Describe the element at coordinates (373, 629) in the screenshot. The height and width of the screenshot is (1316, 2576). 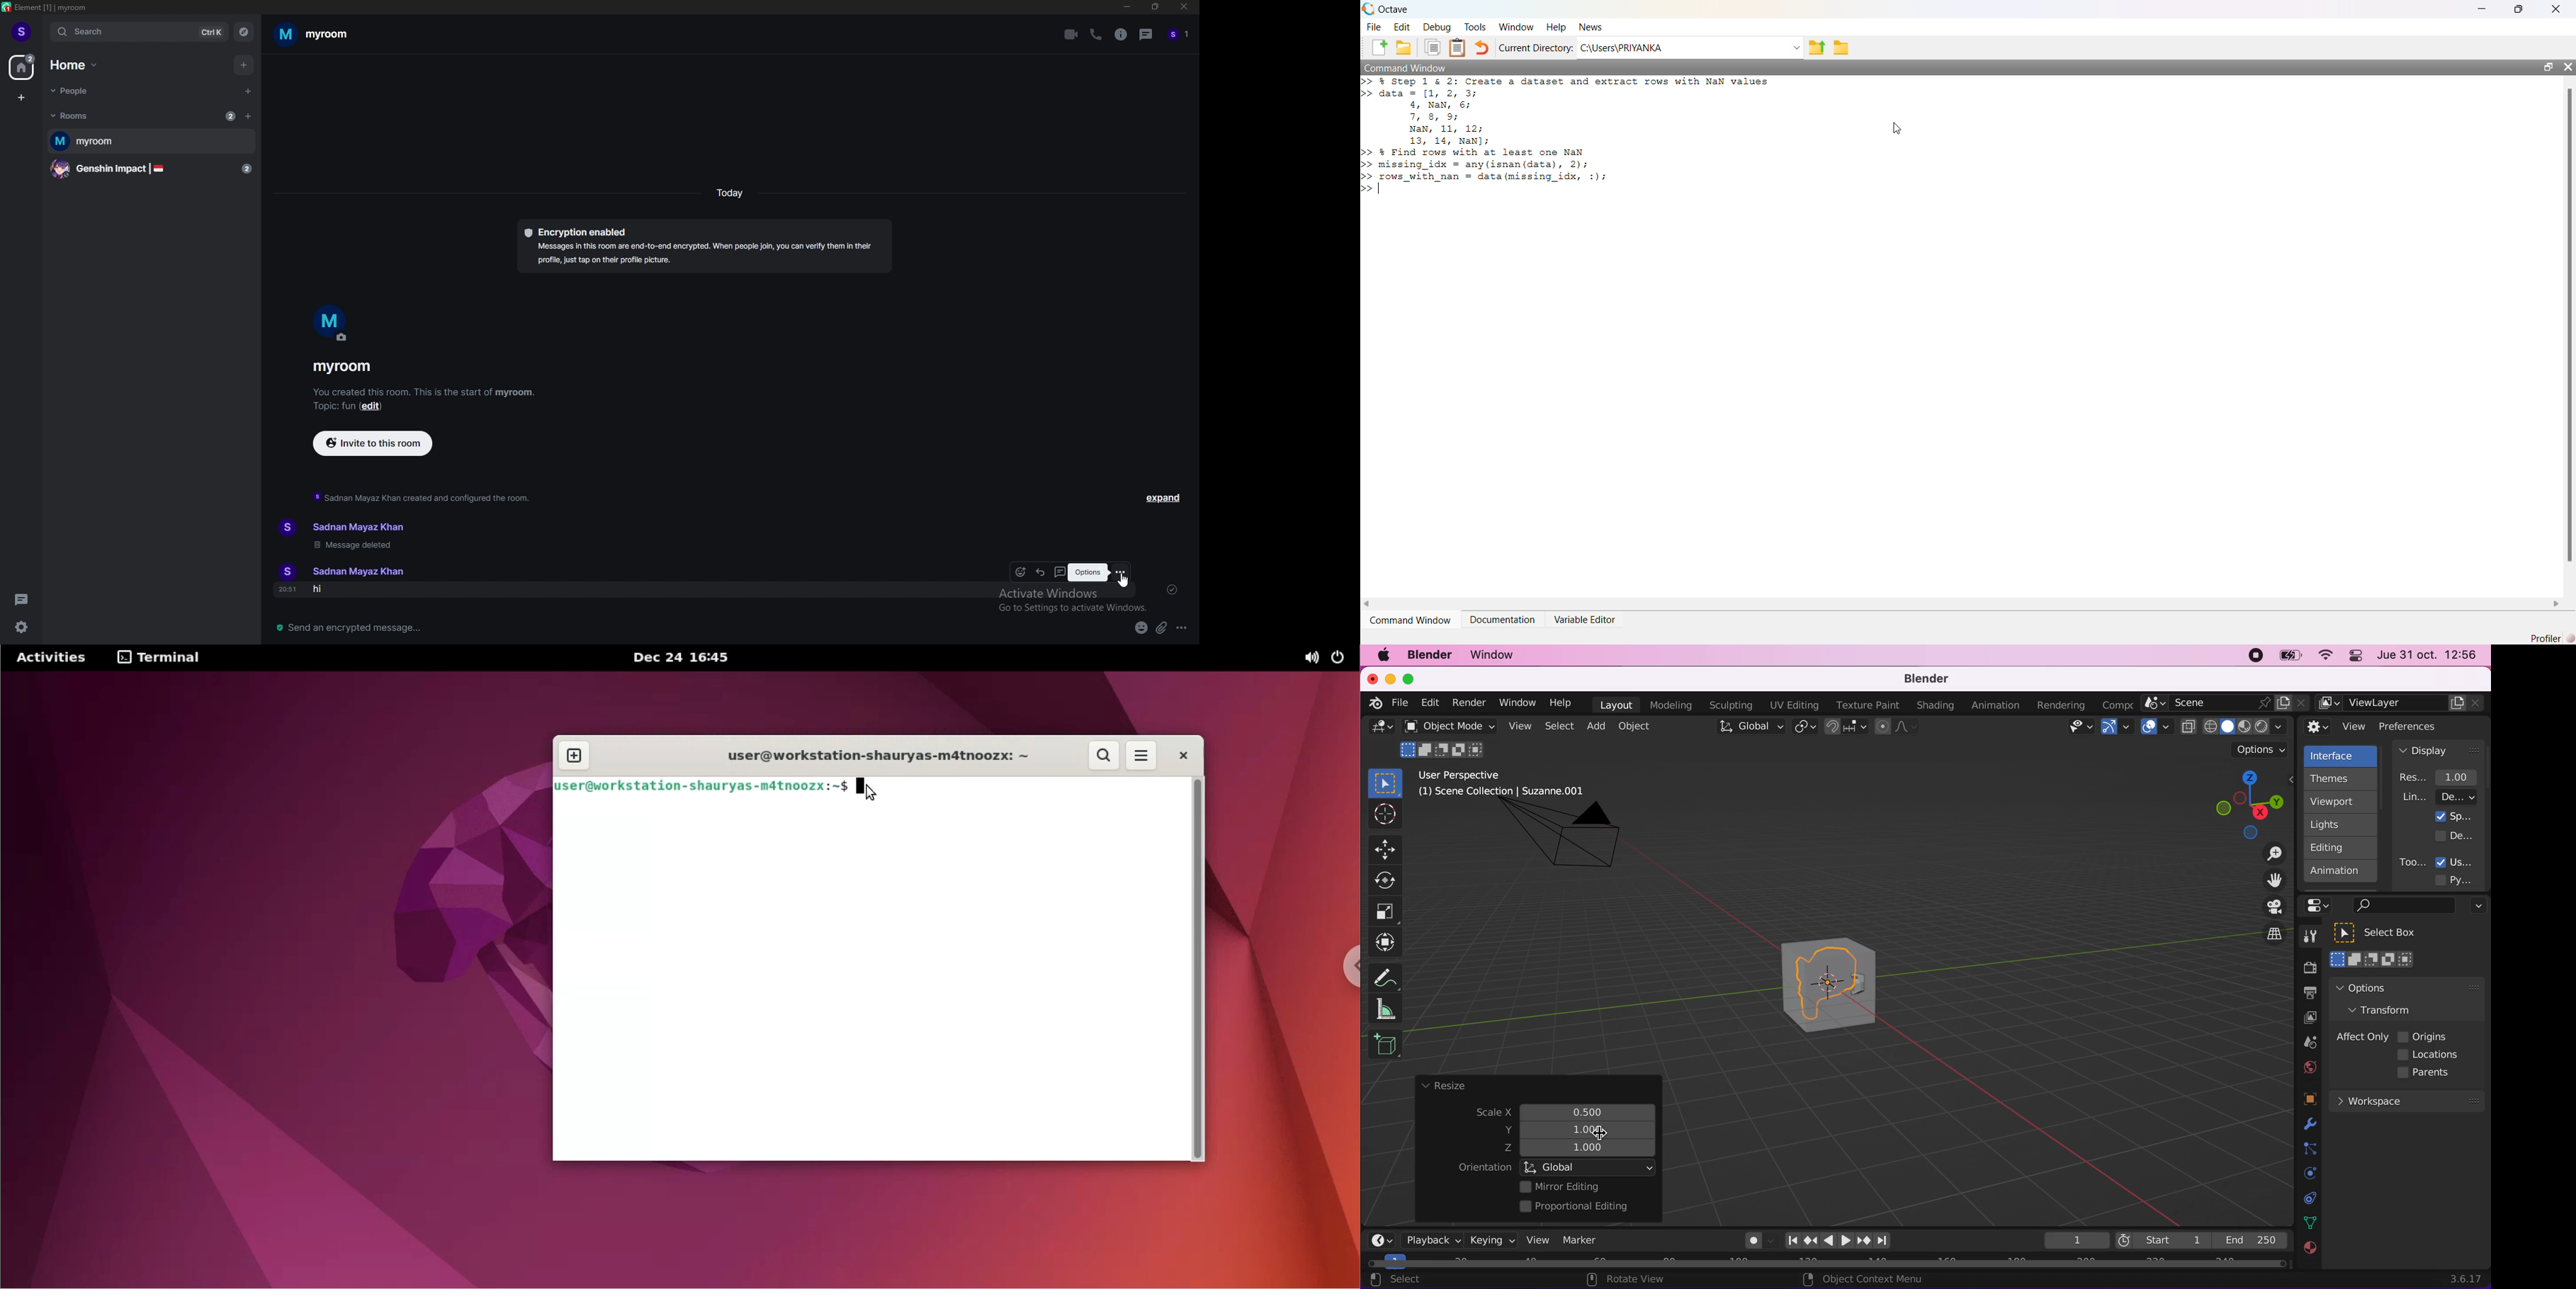
I see `send an encrypted message...` at that location.